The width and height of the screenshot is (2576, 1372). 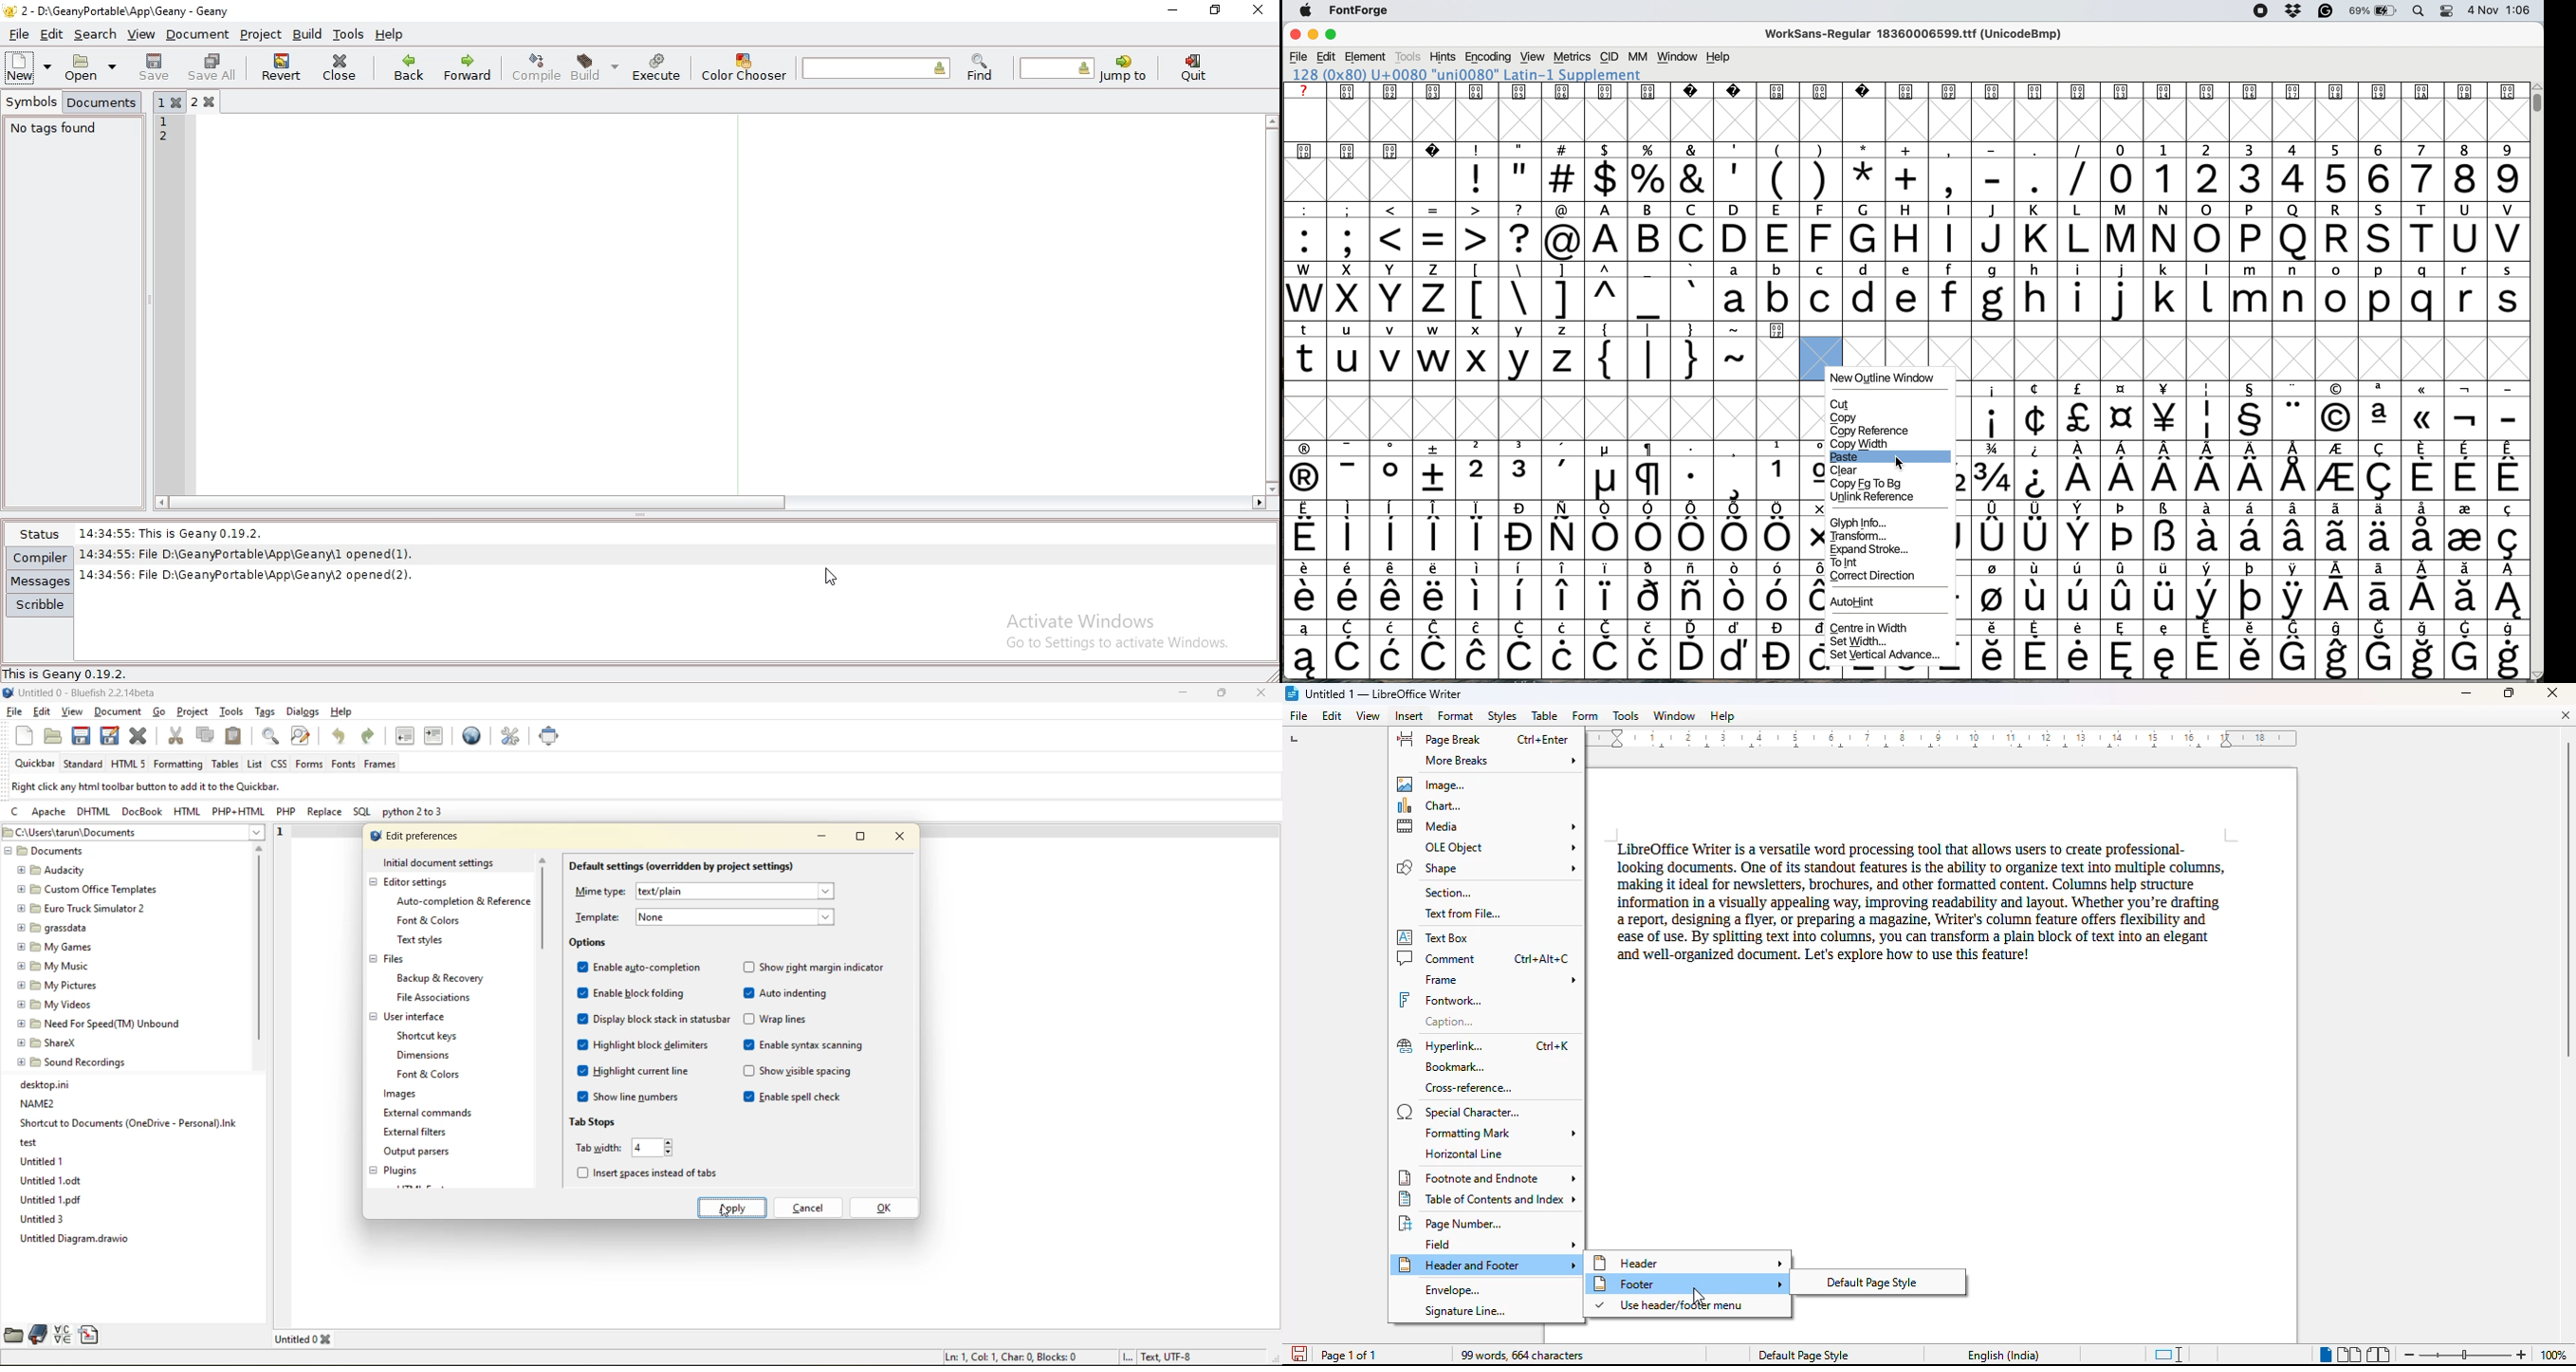 What do you see at coordinates (49, 1041) in the screenshot?
I see `® EB ShareX` at bounding box center [49, 1041].